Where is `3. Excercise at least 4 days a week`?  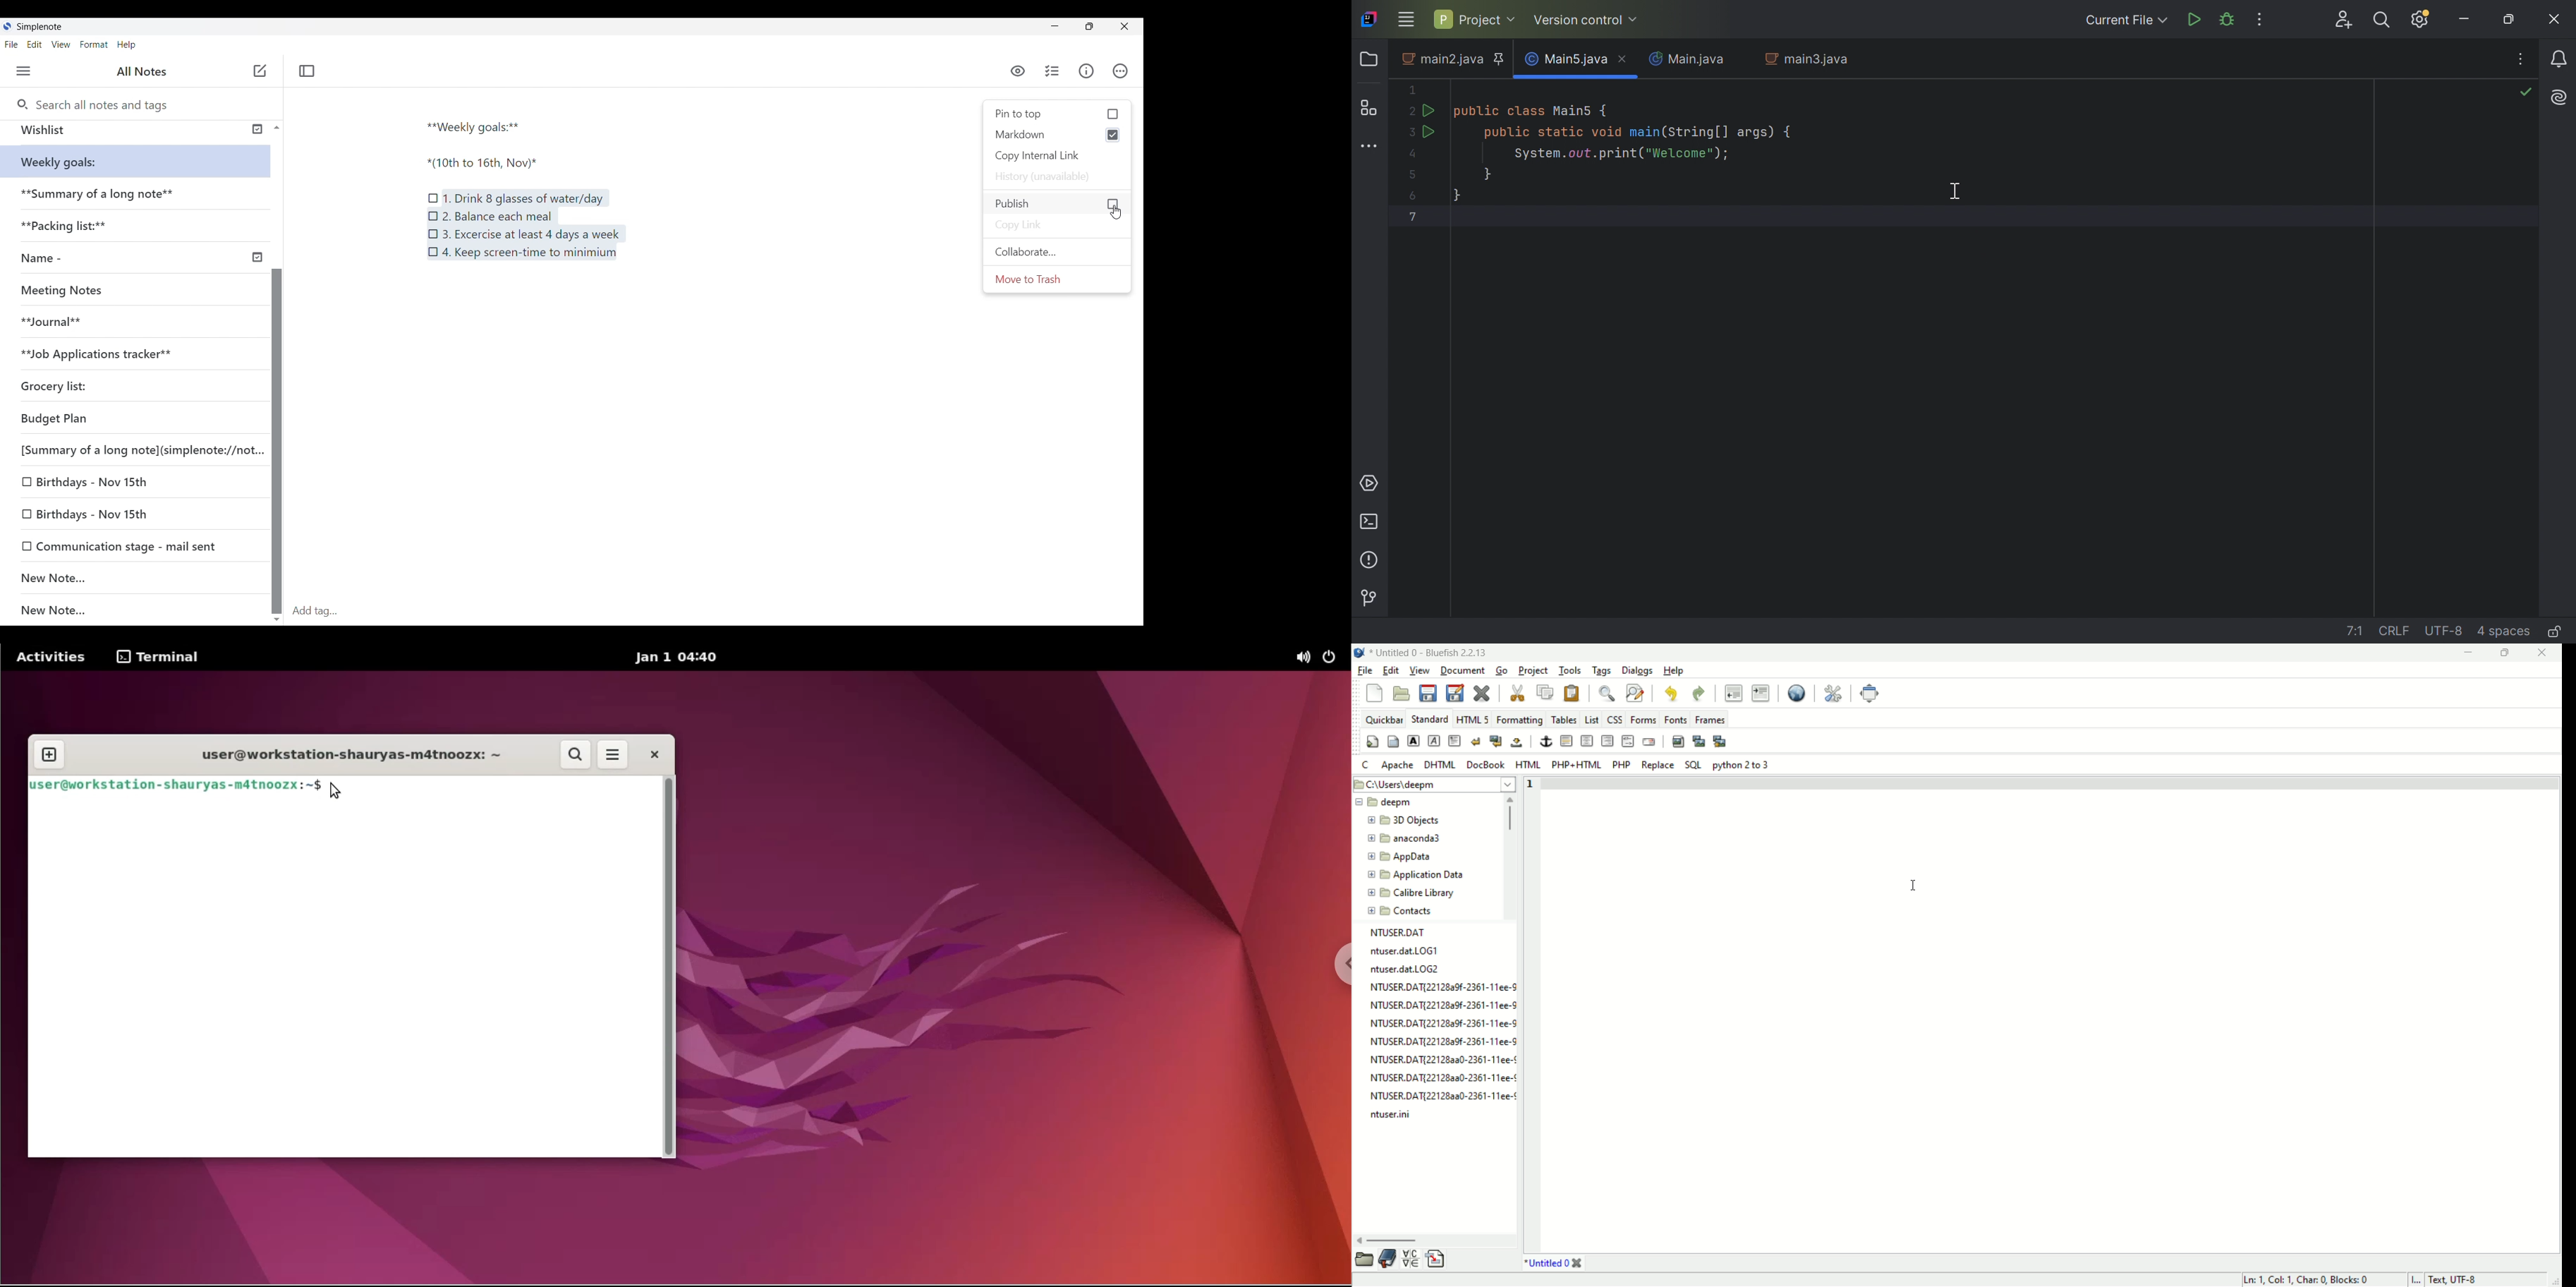
3. Excercise at least 4 days a week is located at coordinates (531, 235).